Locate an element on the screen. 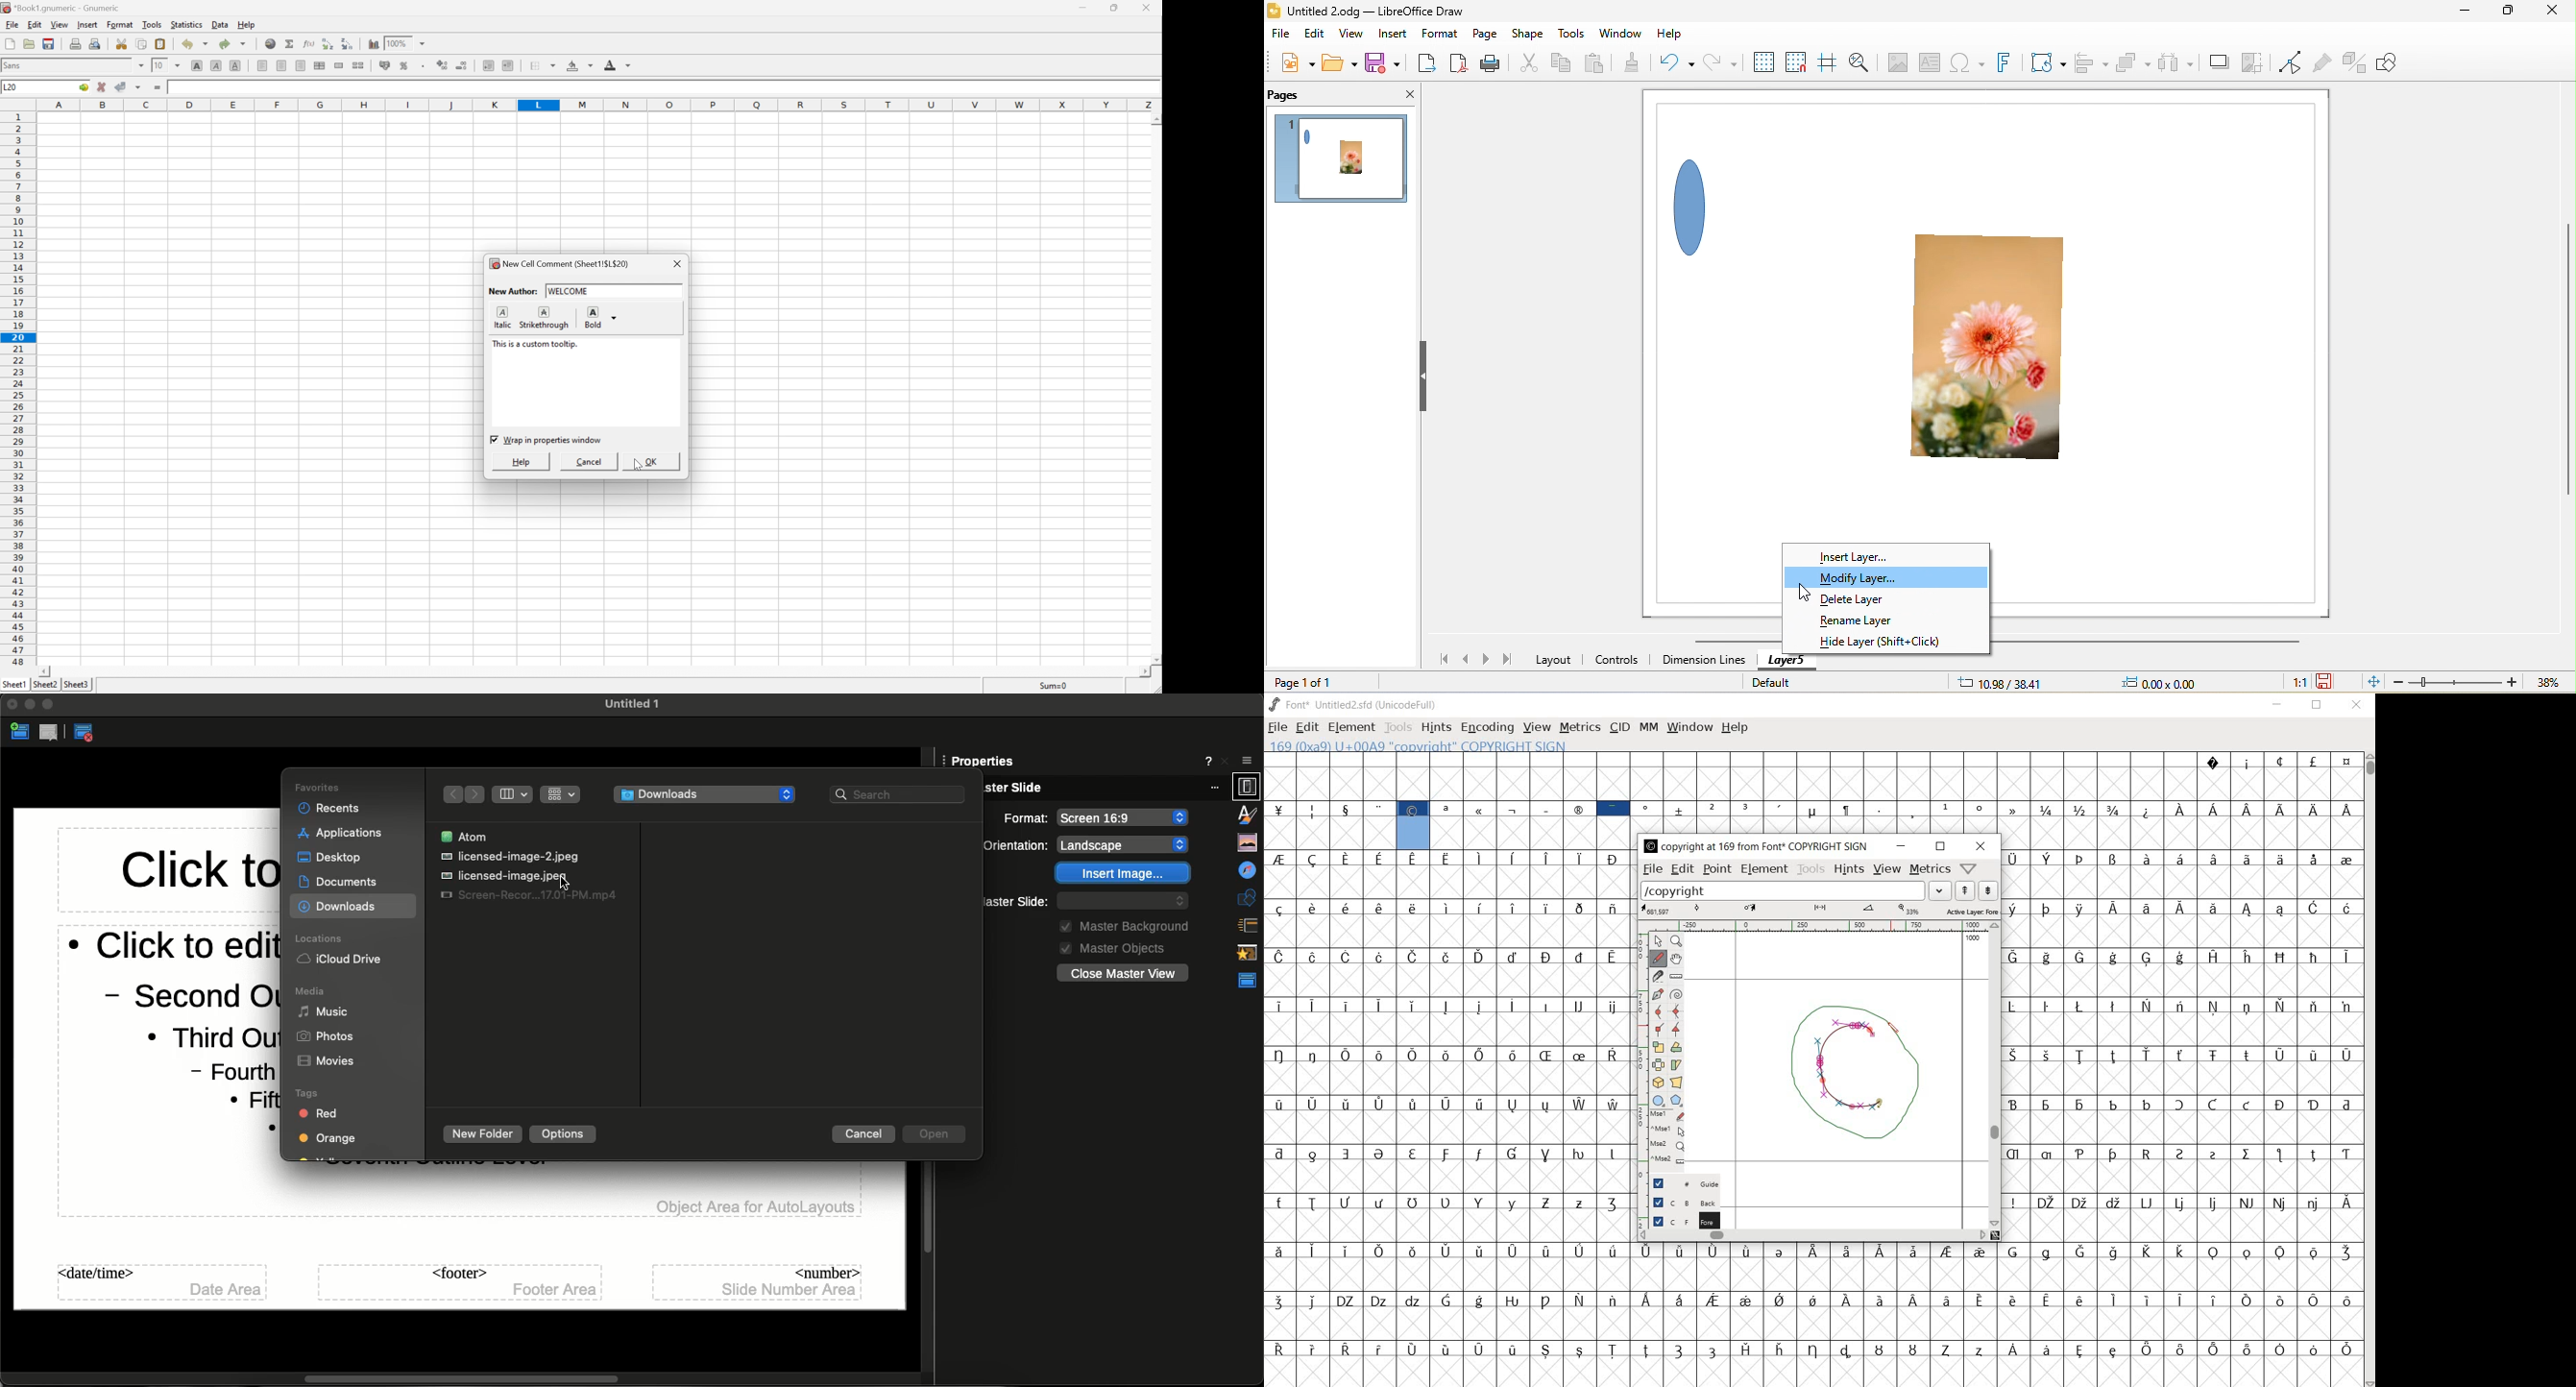 The height and width of the screenshot is (1400, 2576). next page is located at coordinates (1489, 659).